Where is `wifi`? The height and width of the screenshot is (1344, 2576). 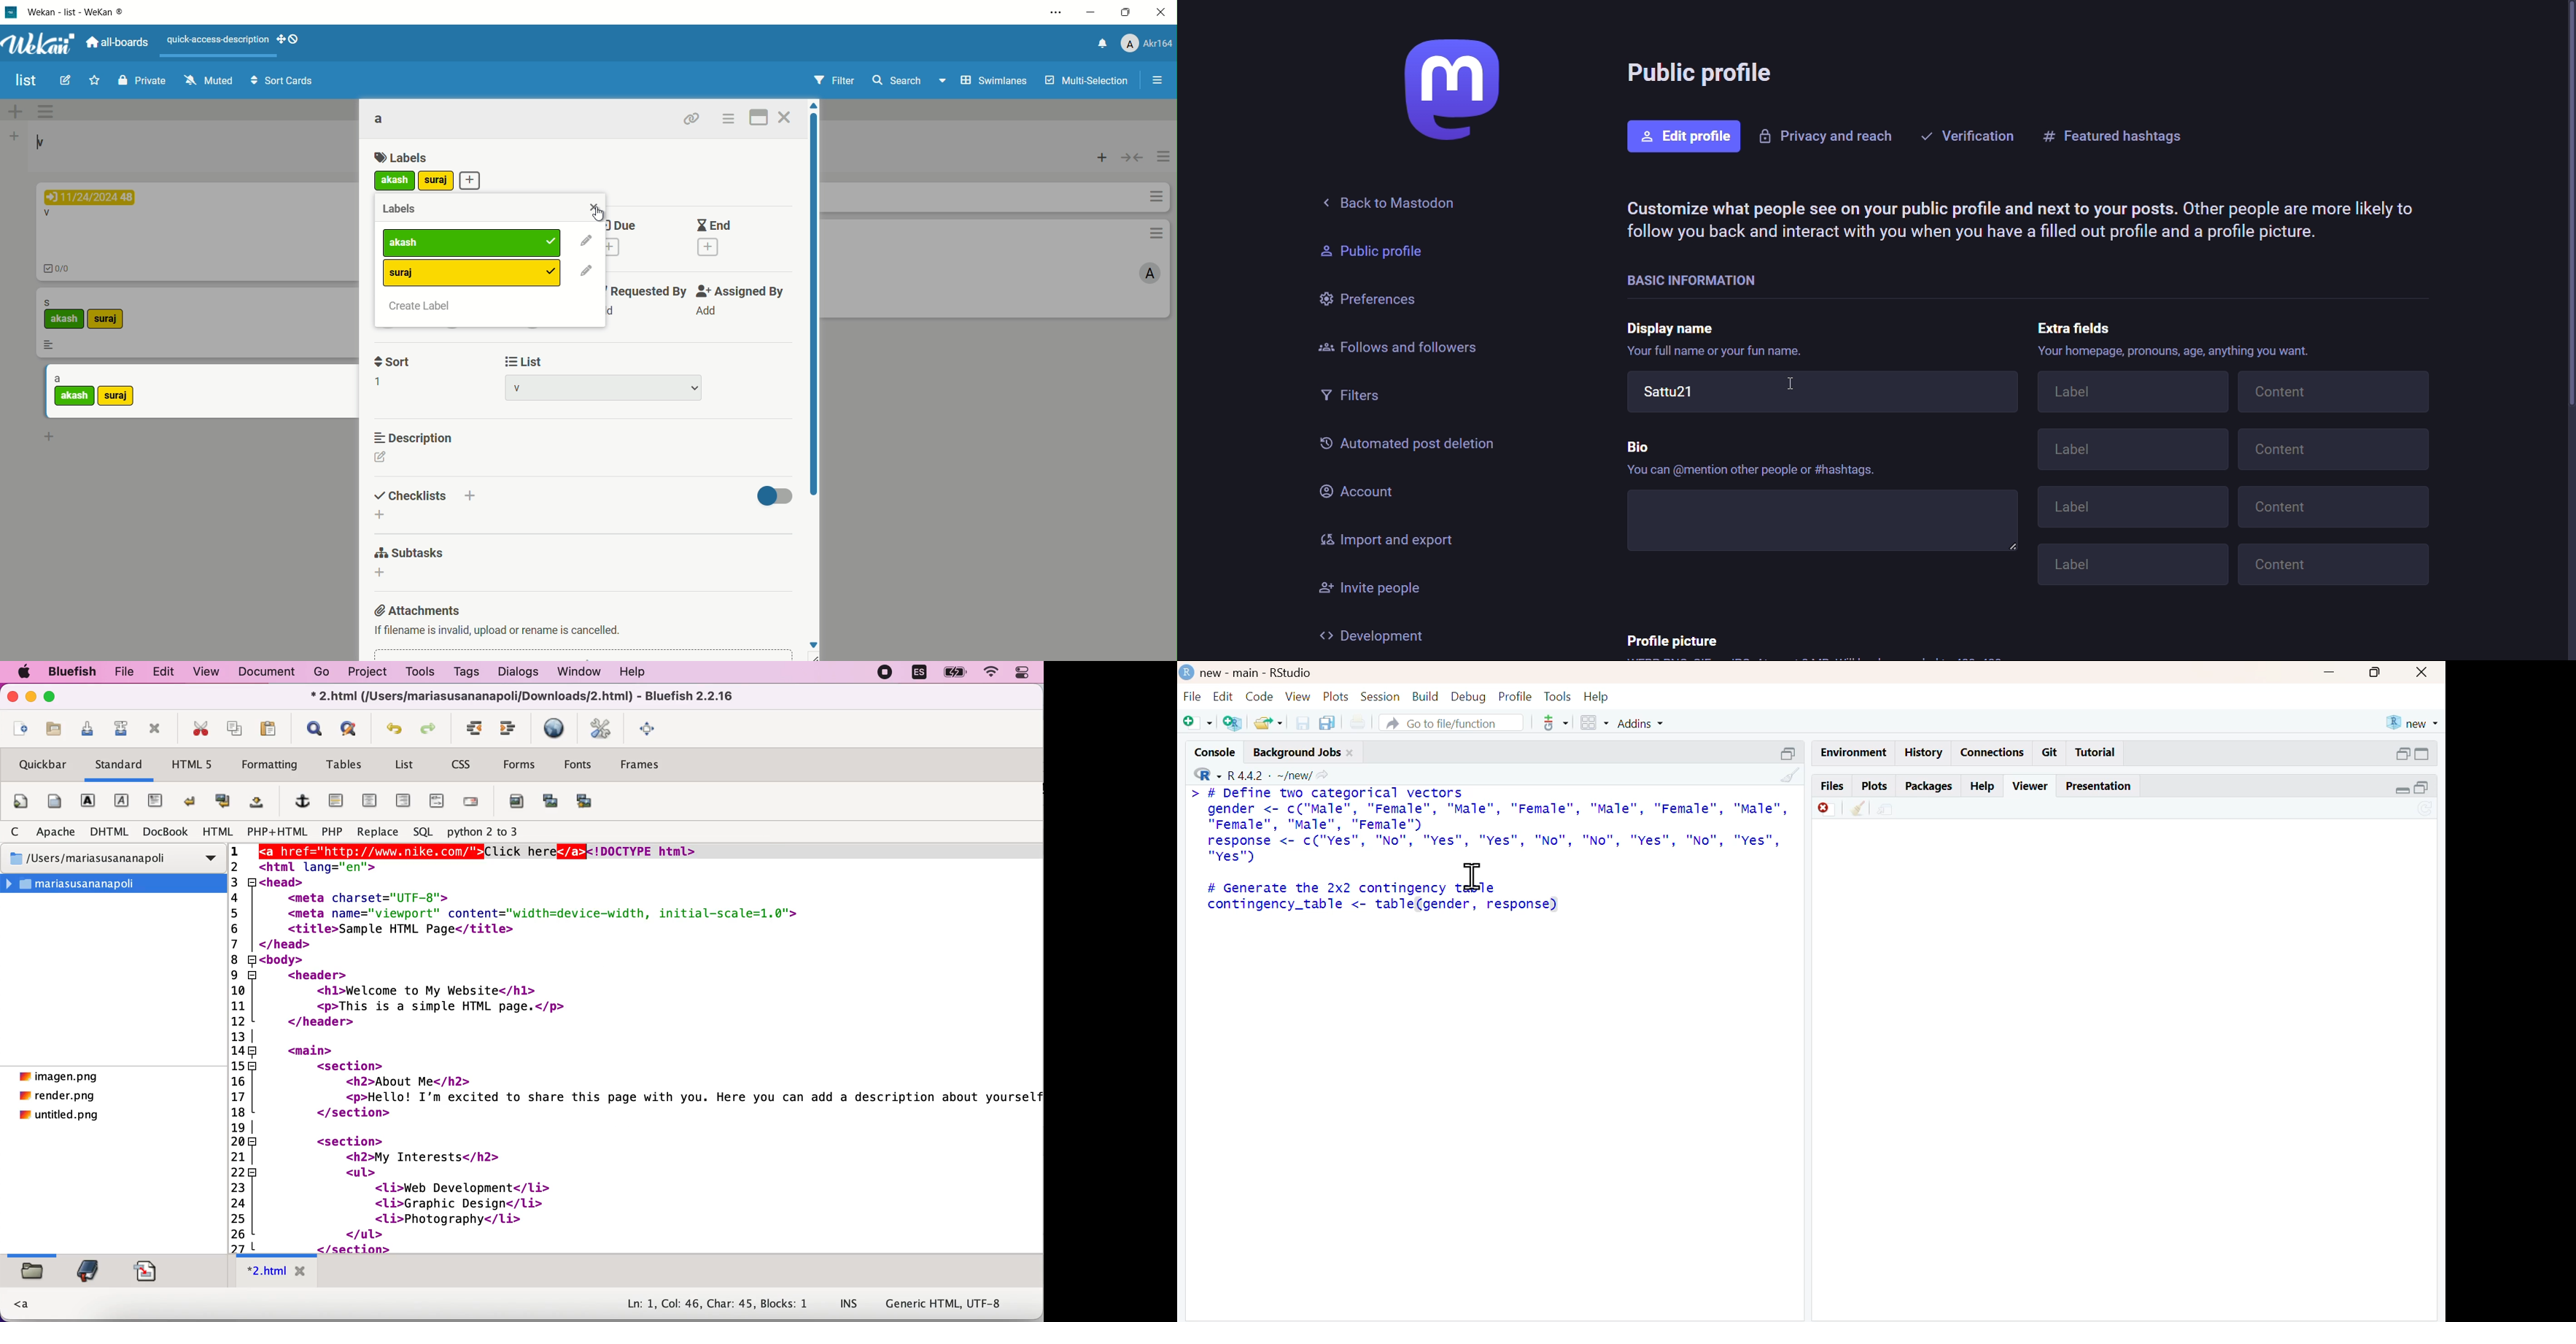 wifi is located at coordinates (992, 674).